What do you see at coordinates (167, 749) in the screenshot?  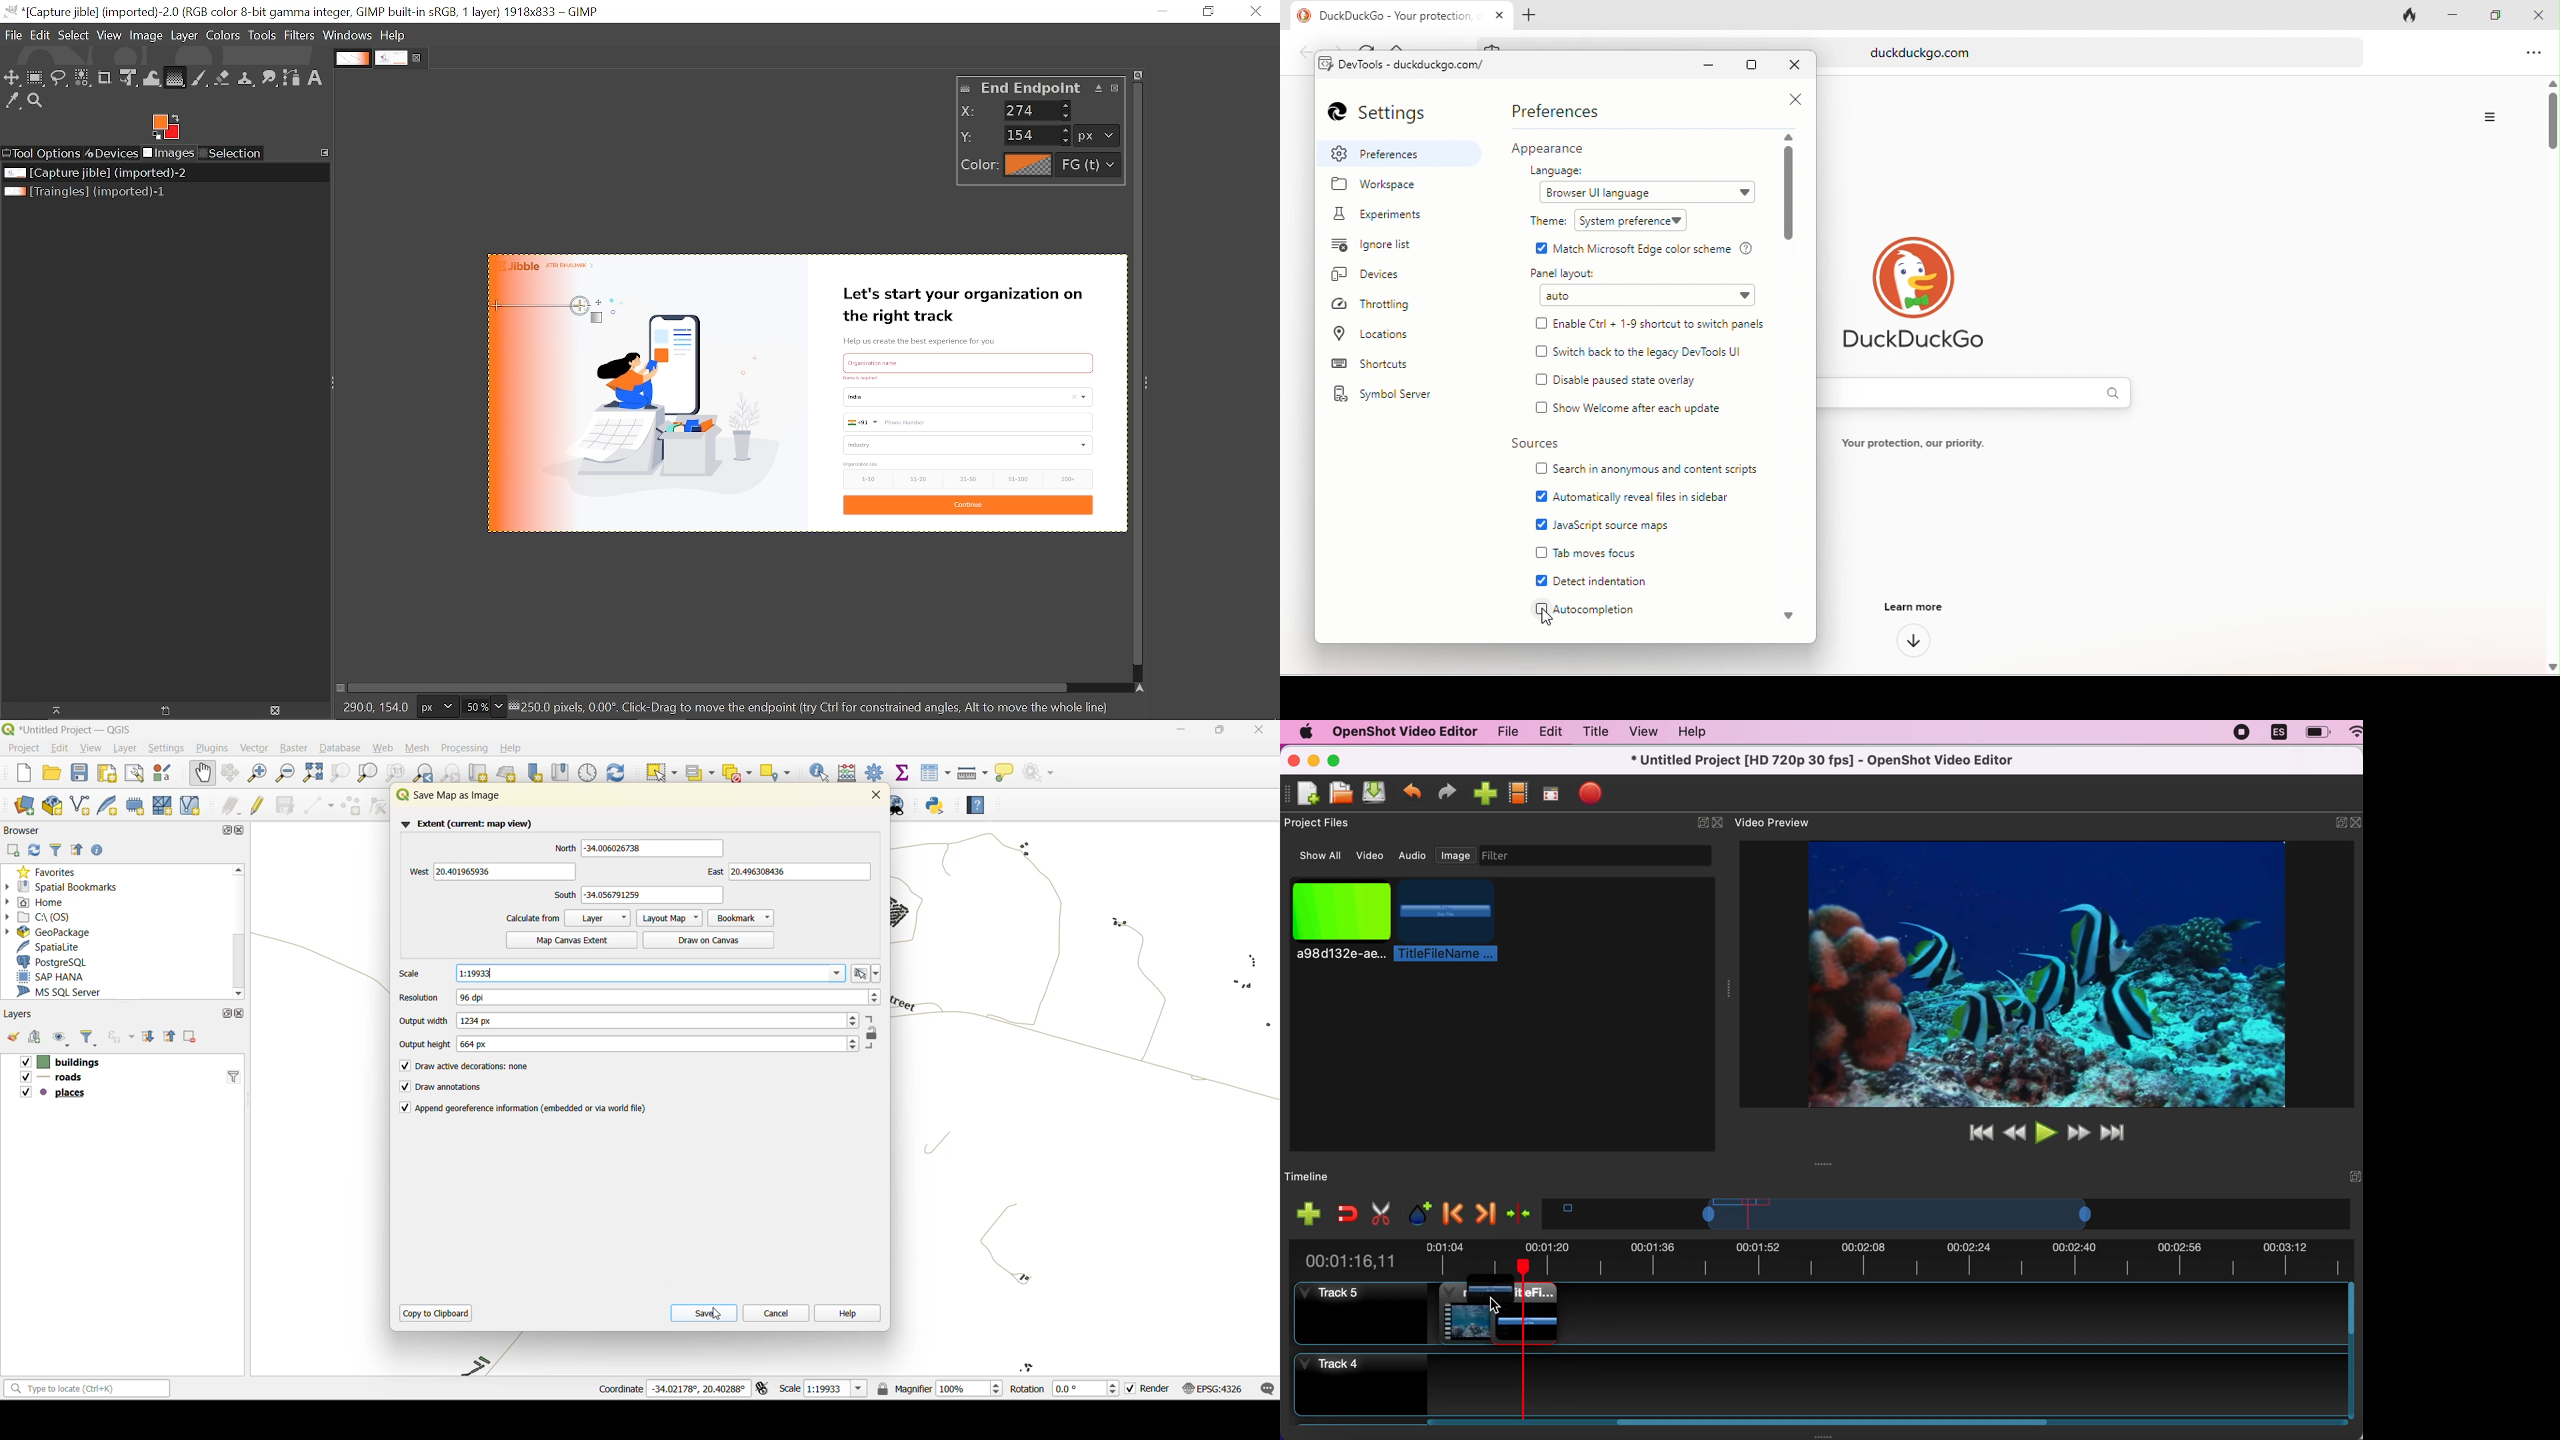 I see `settings` at bounding box center [167, 749].